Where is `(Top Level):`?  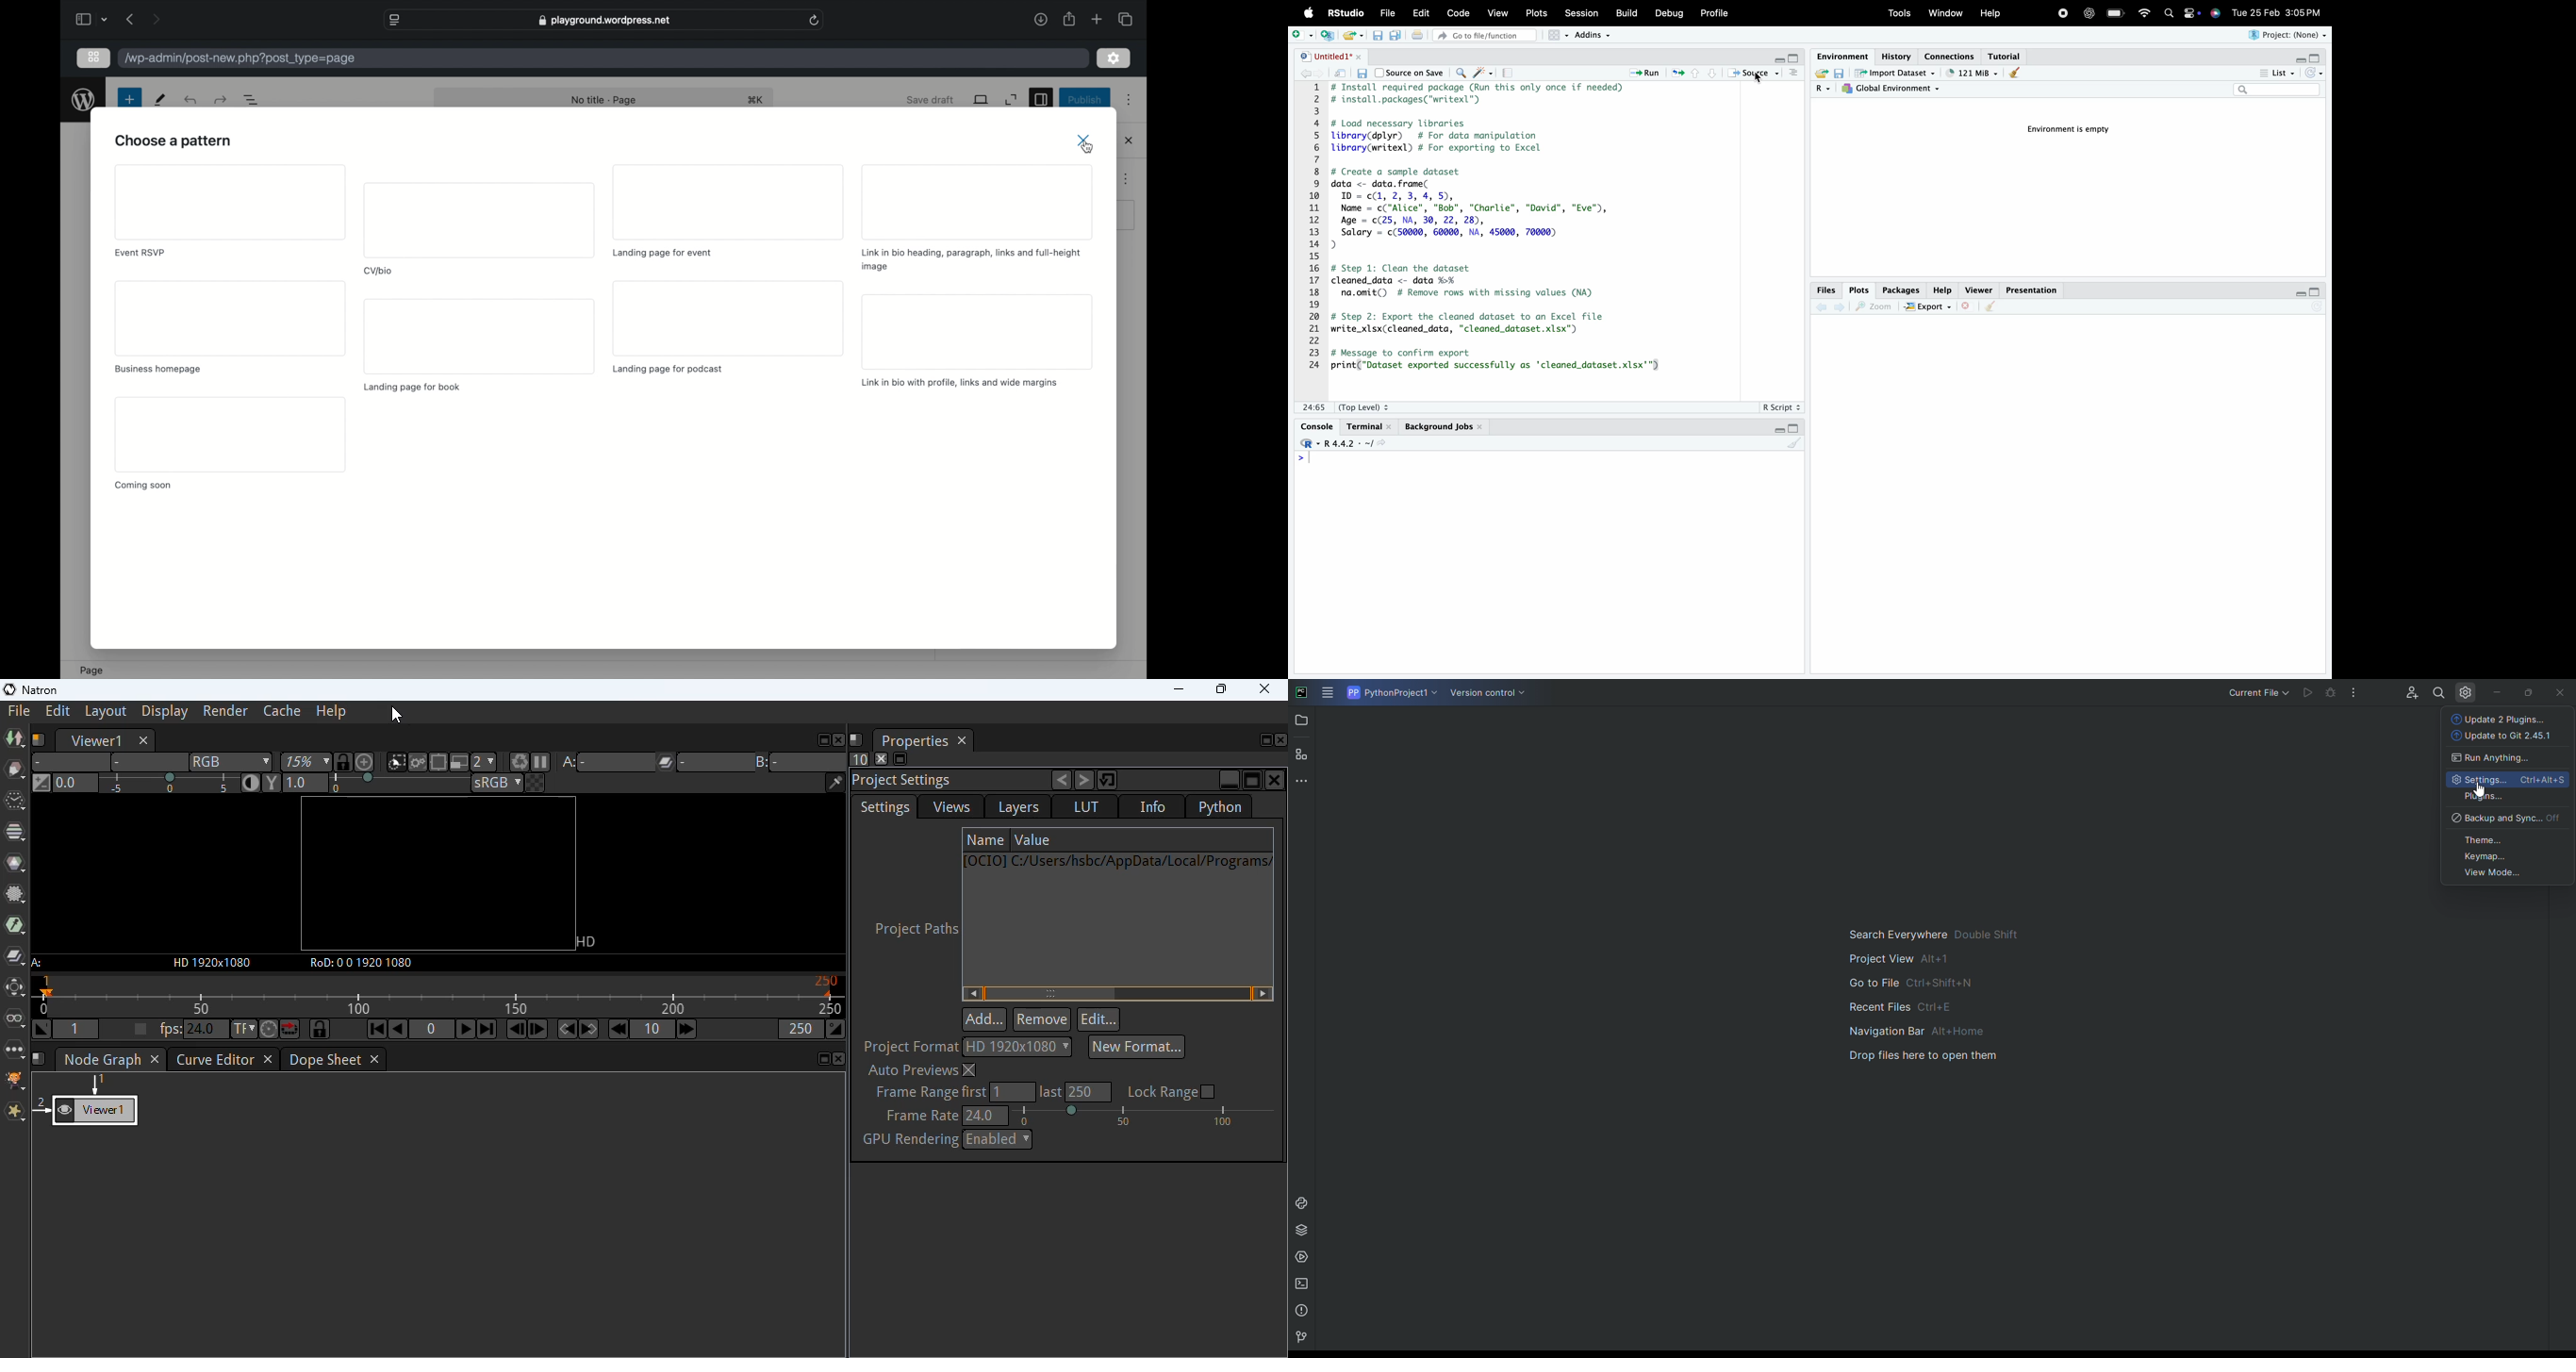 (Top Level): is located at coordinates (1364, 406).